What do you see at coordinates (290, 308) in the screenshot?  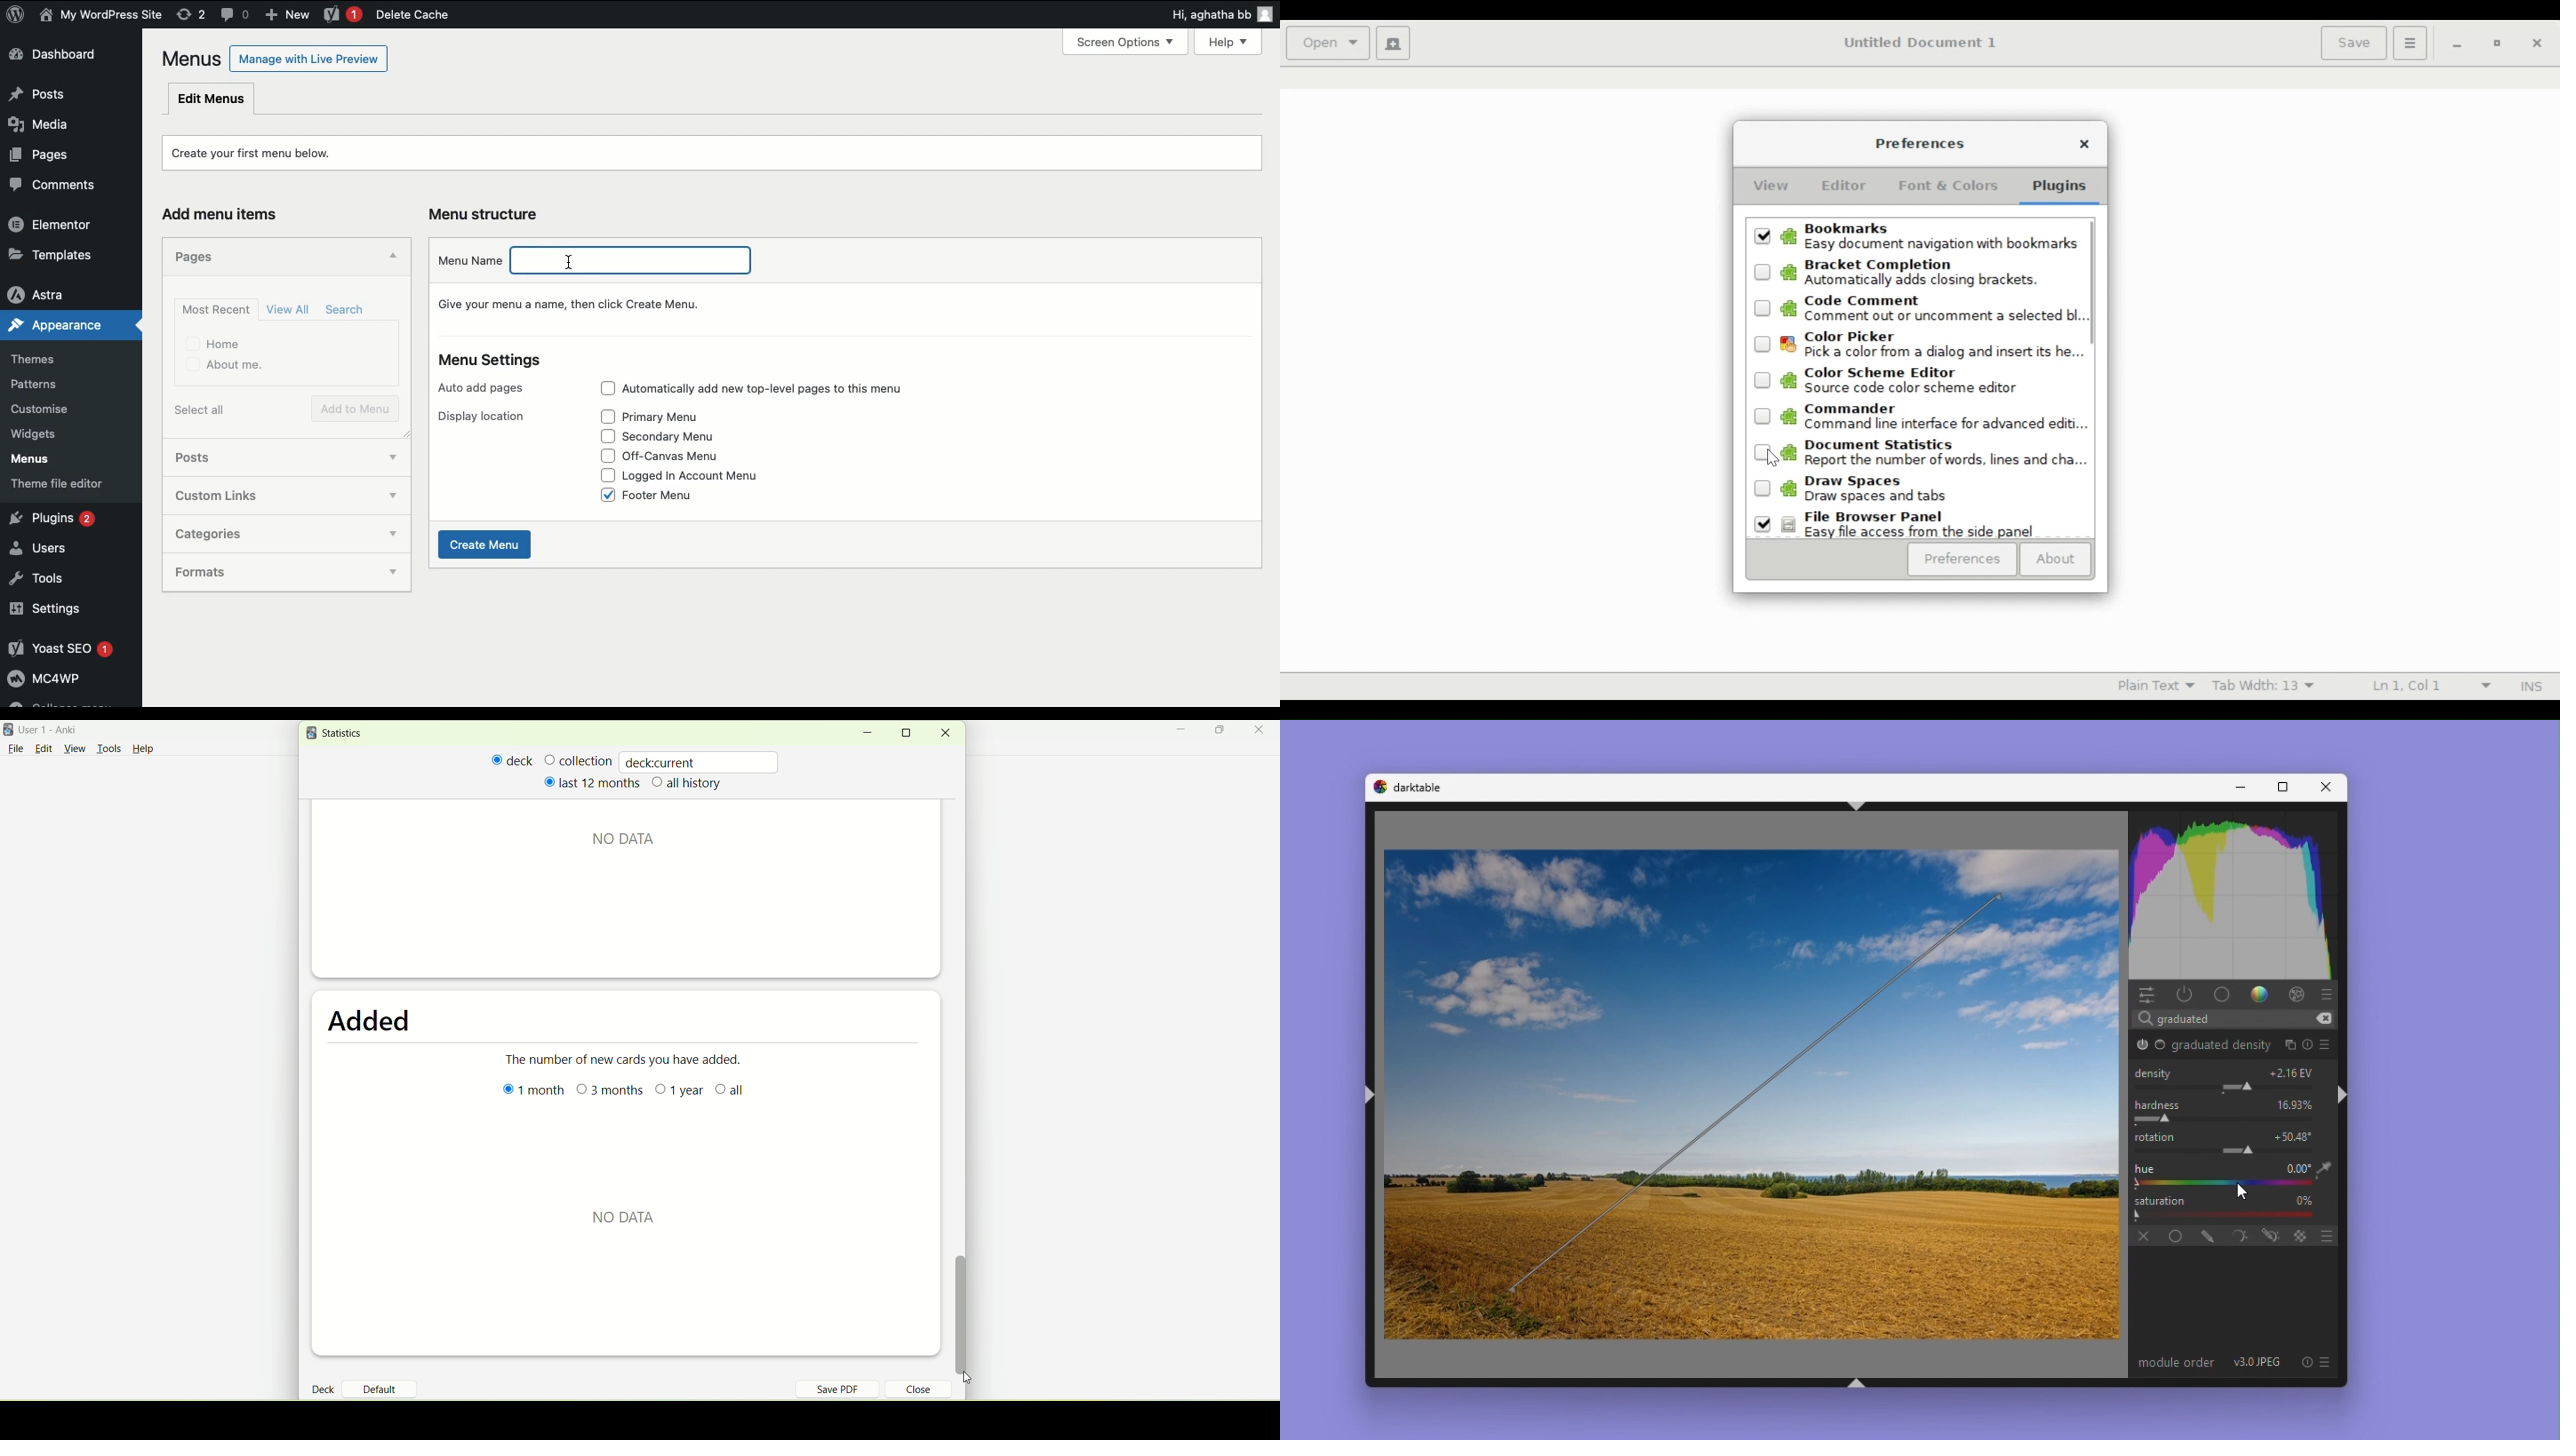 I see `View all` at bounding box center [290, 308].